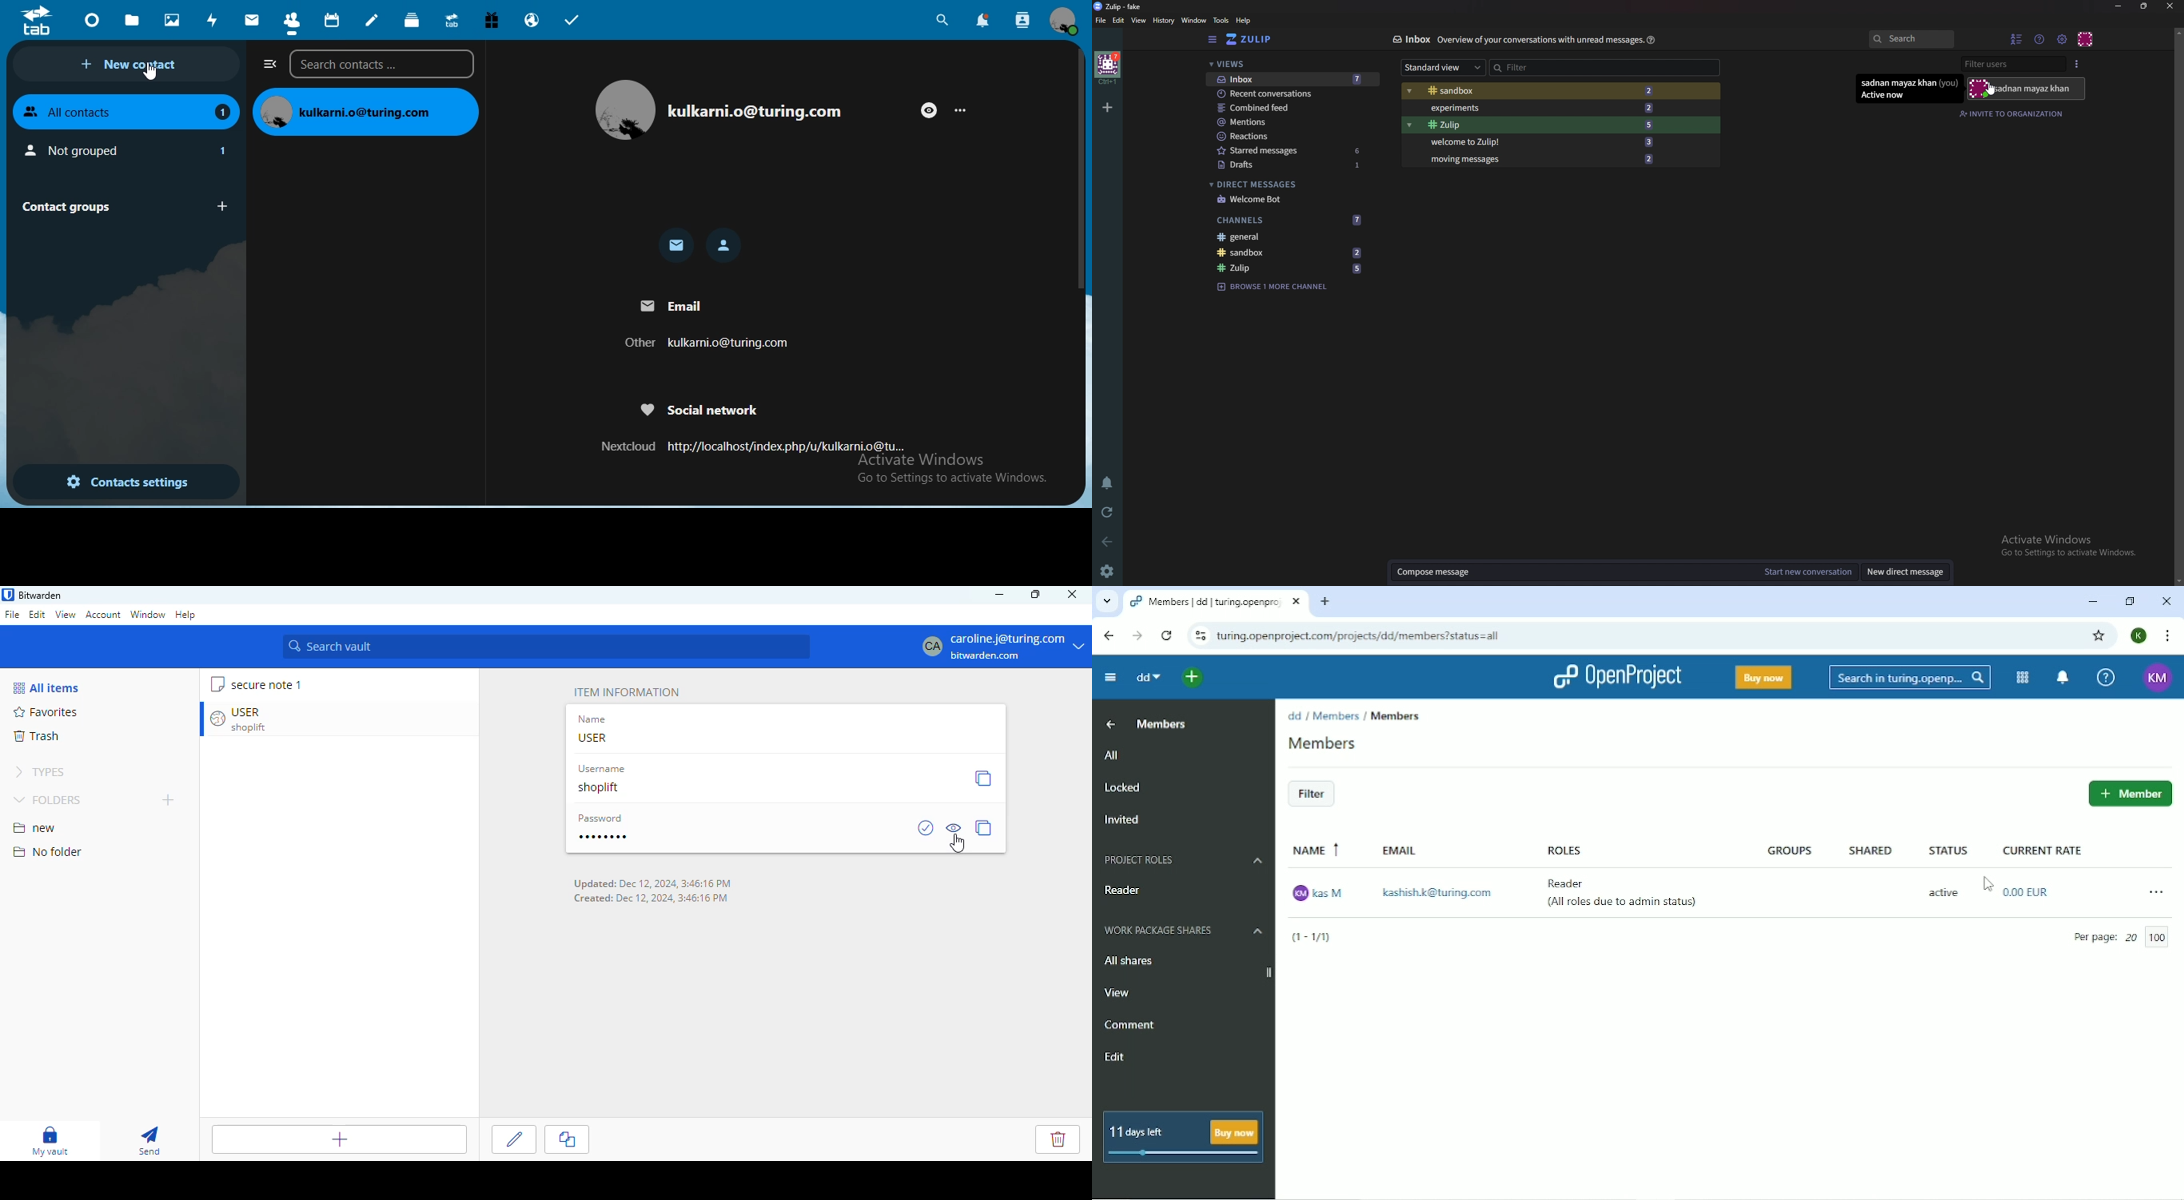  I want to click on Zulip, so click(1537, 125).